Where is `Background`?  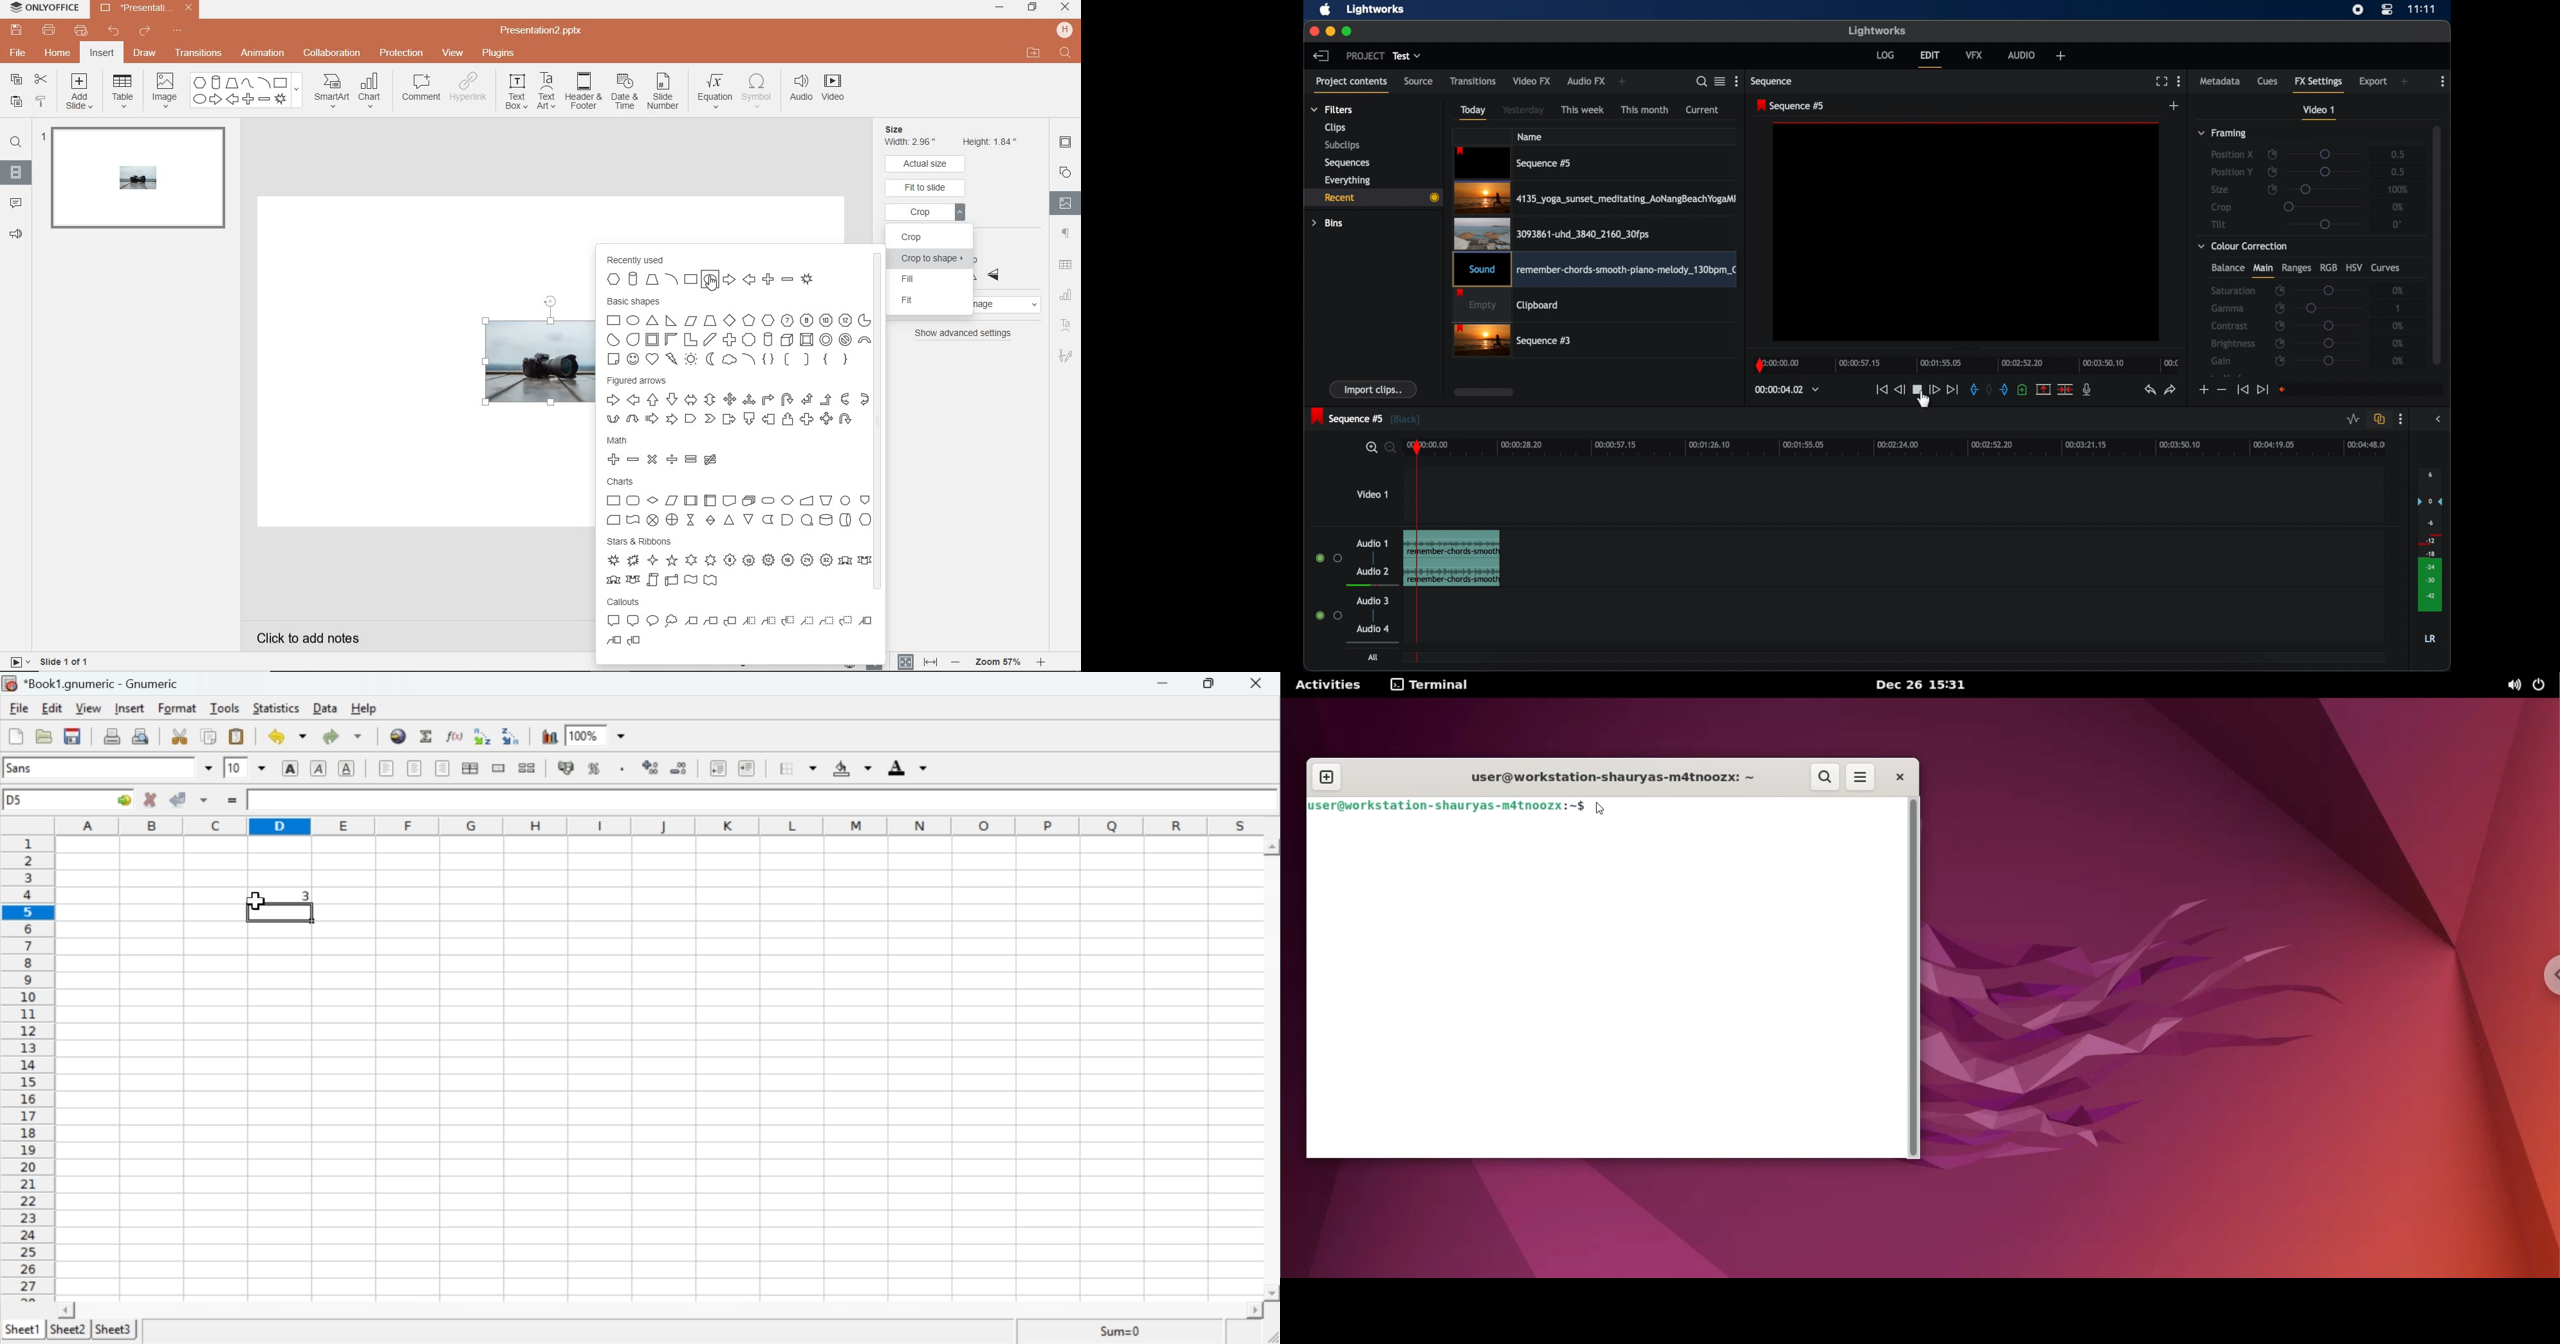
Background is located at coordinates (851, 770).